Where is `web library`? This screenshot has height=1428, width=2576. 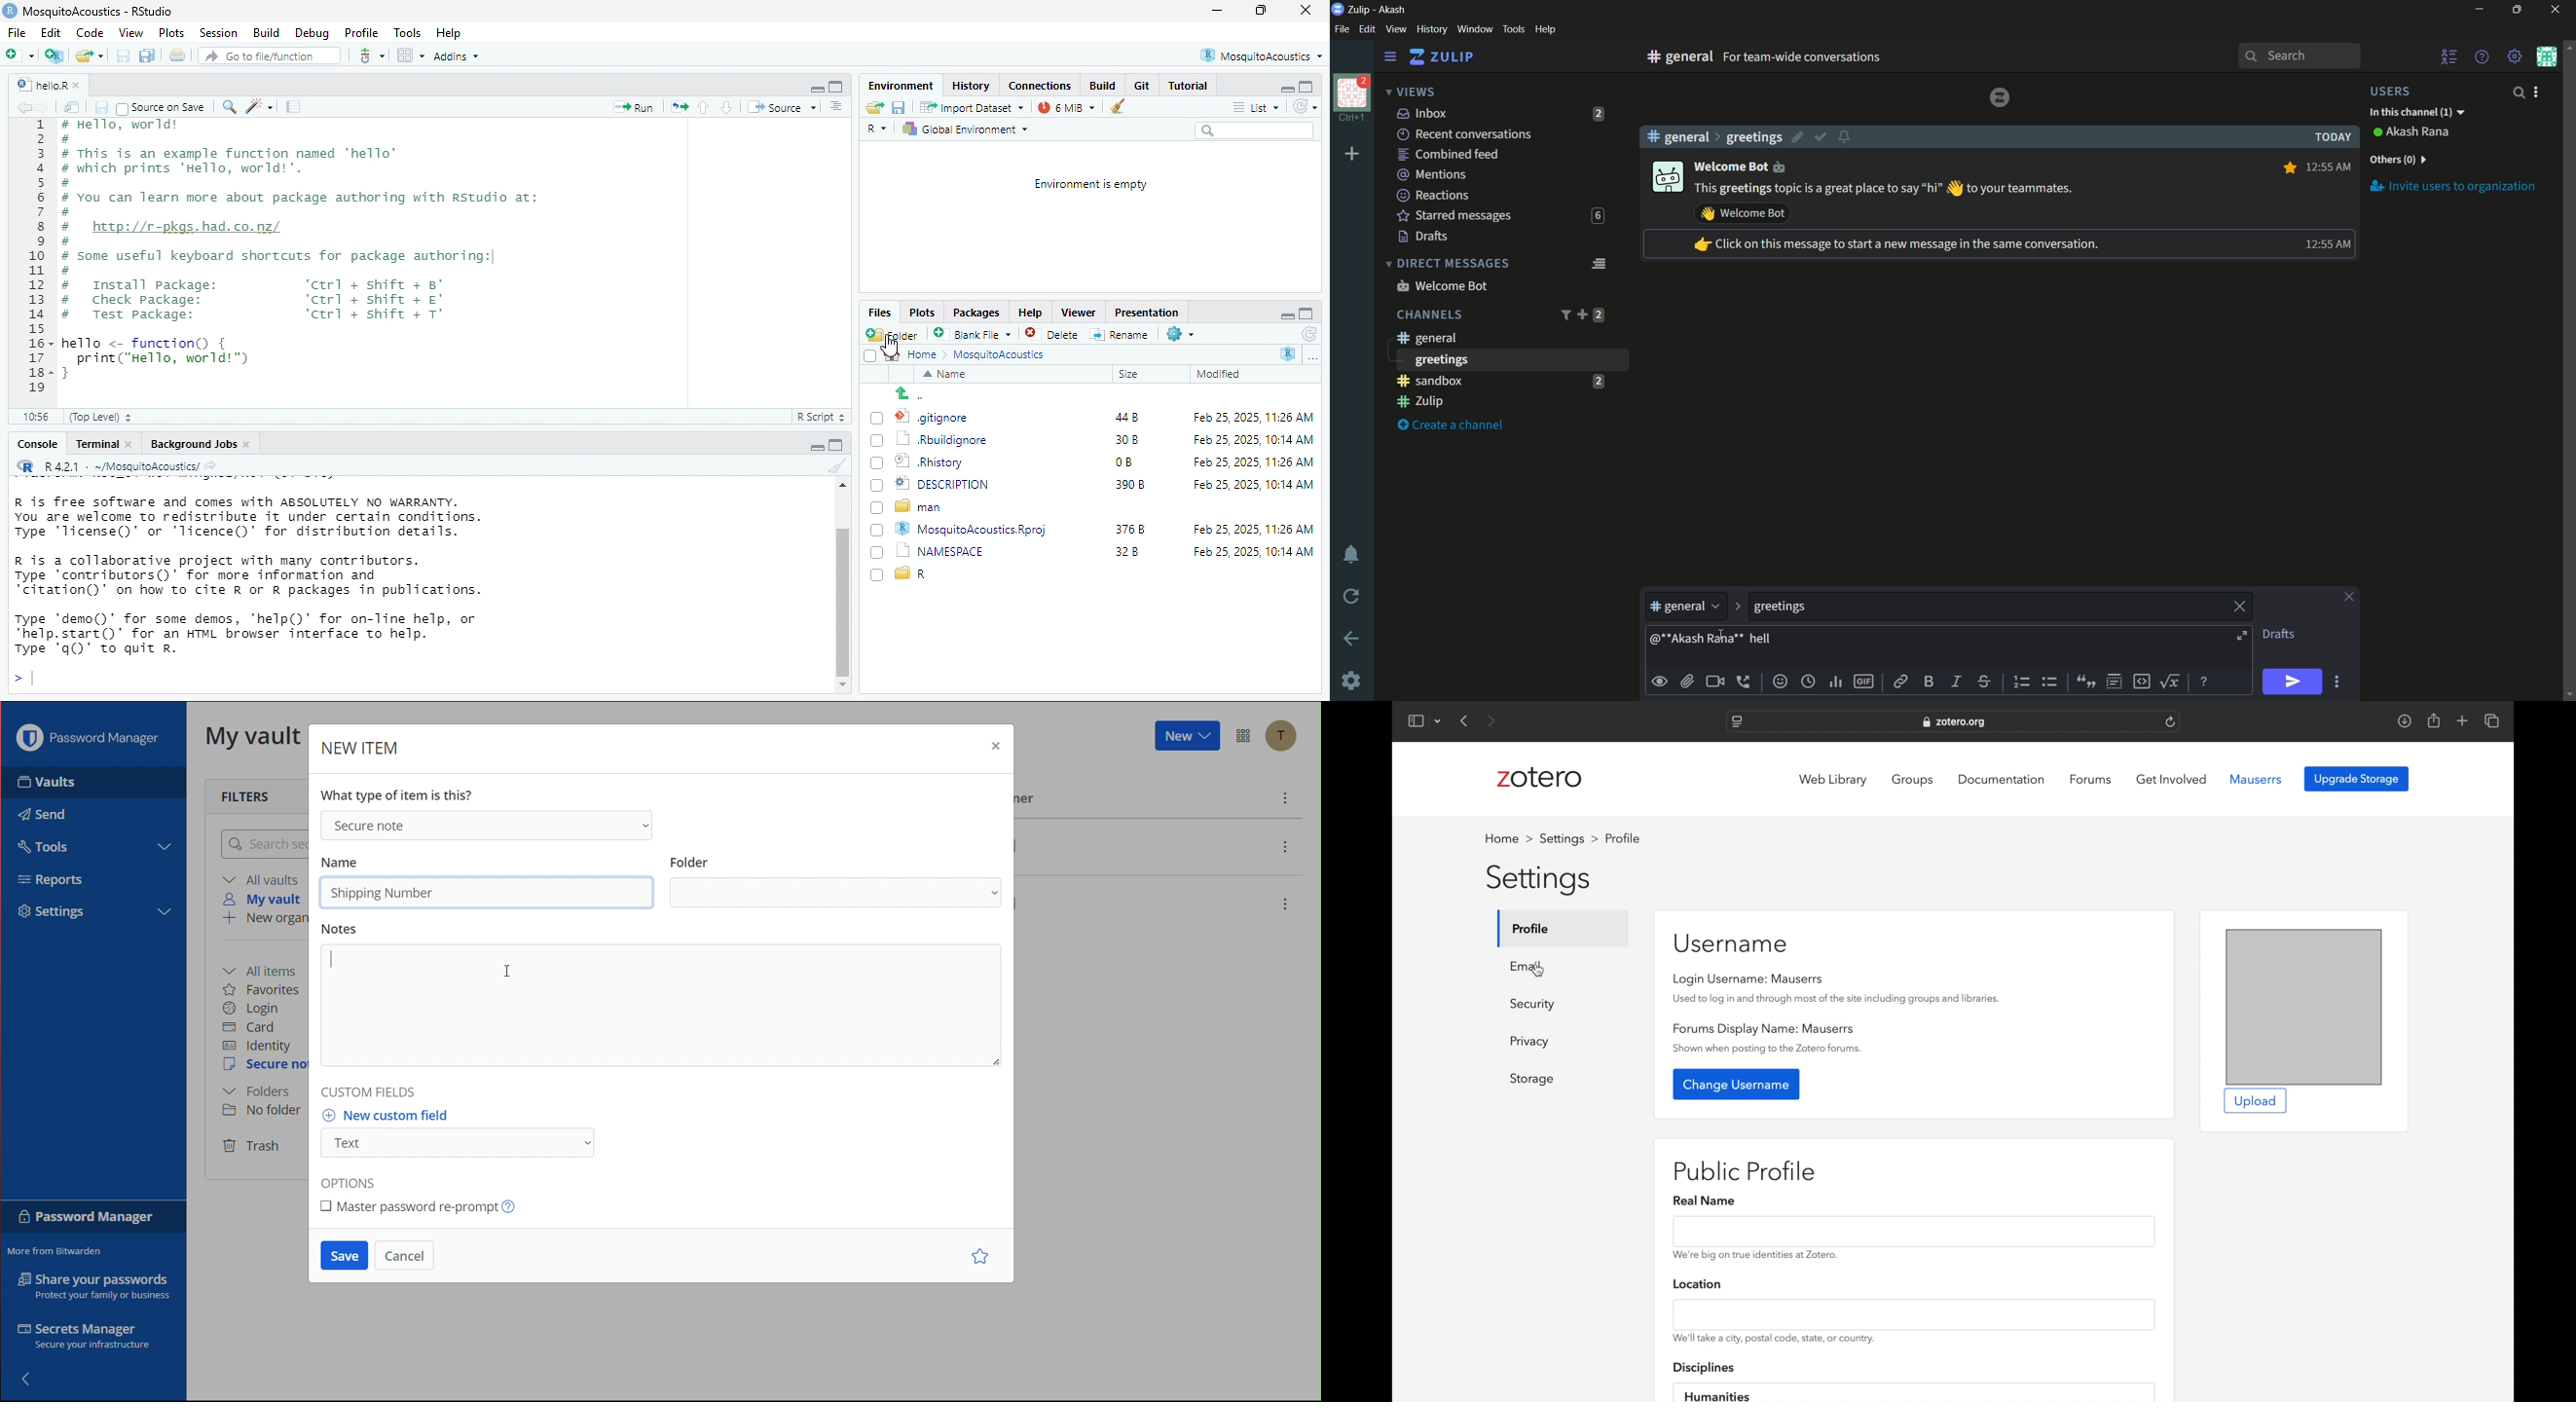
web library is located at coordinates (1835, 780).